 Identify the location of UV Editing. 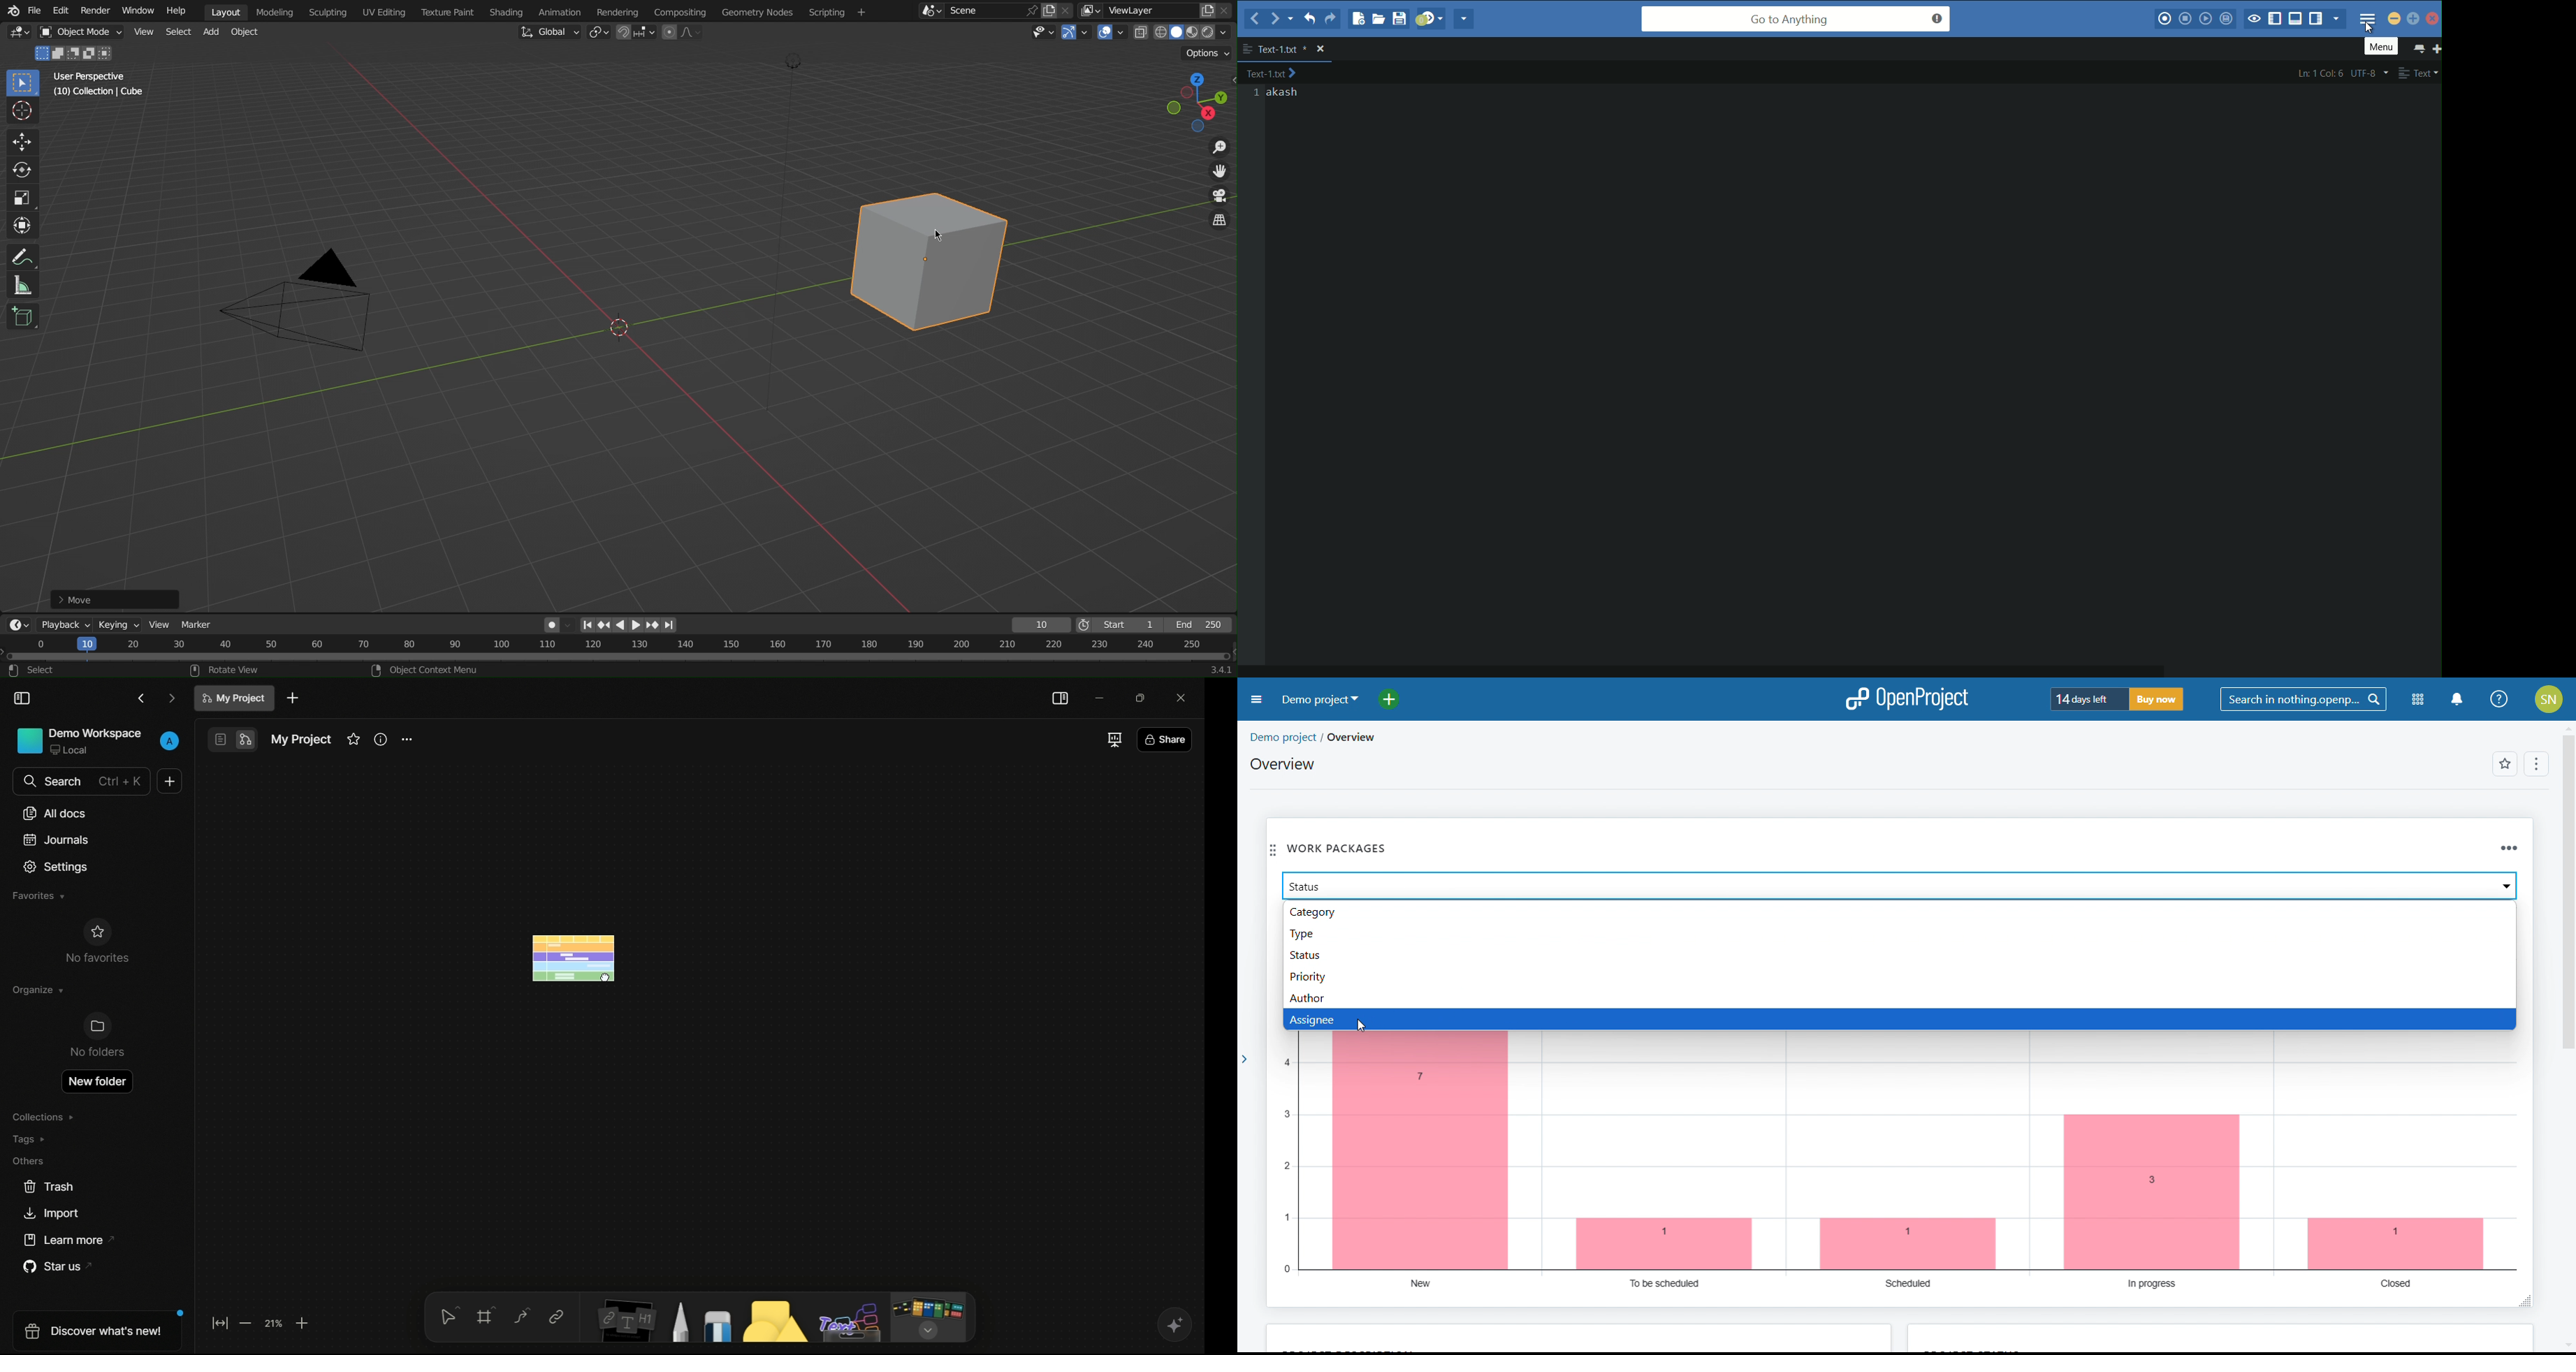
(383, 12).